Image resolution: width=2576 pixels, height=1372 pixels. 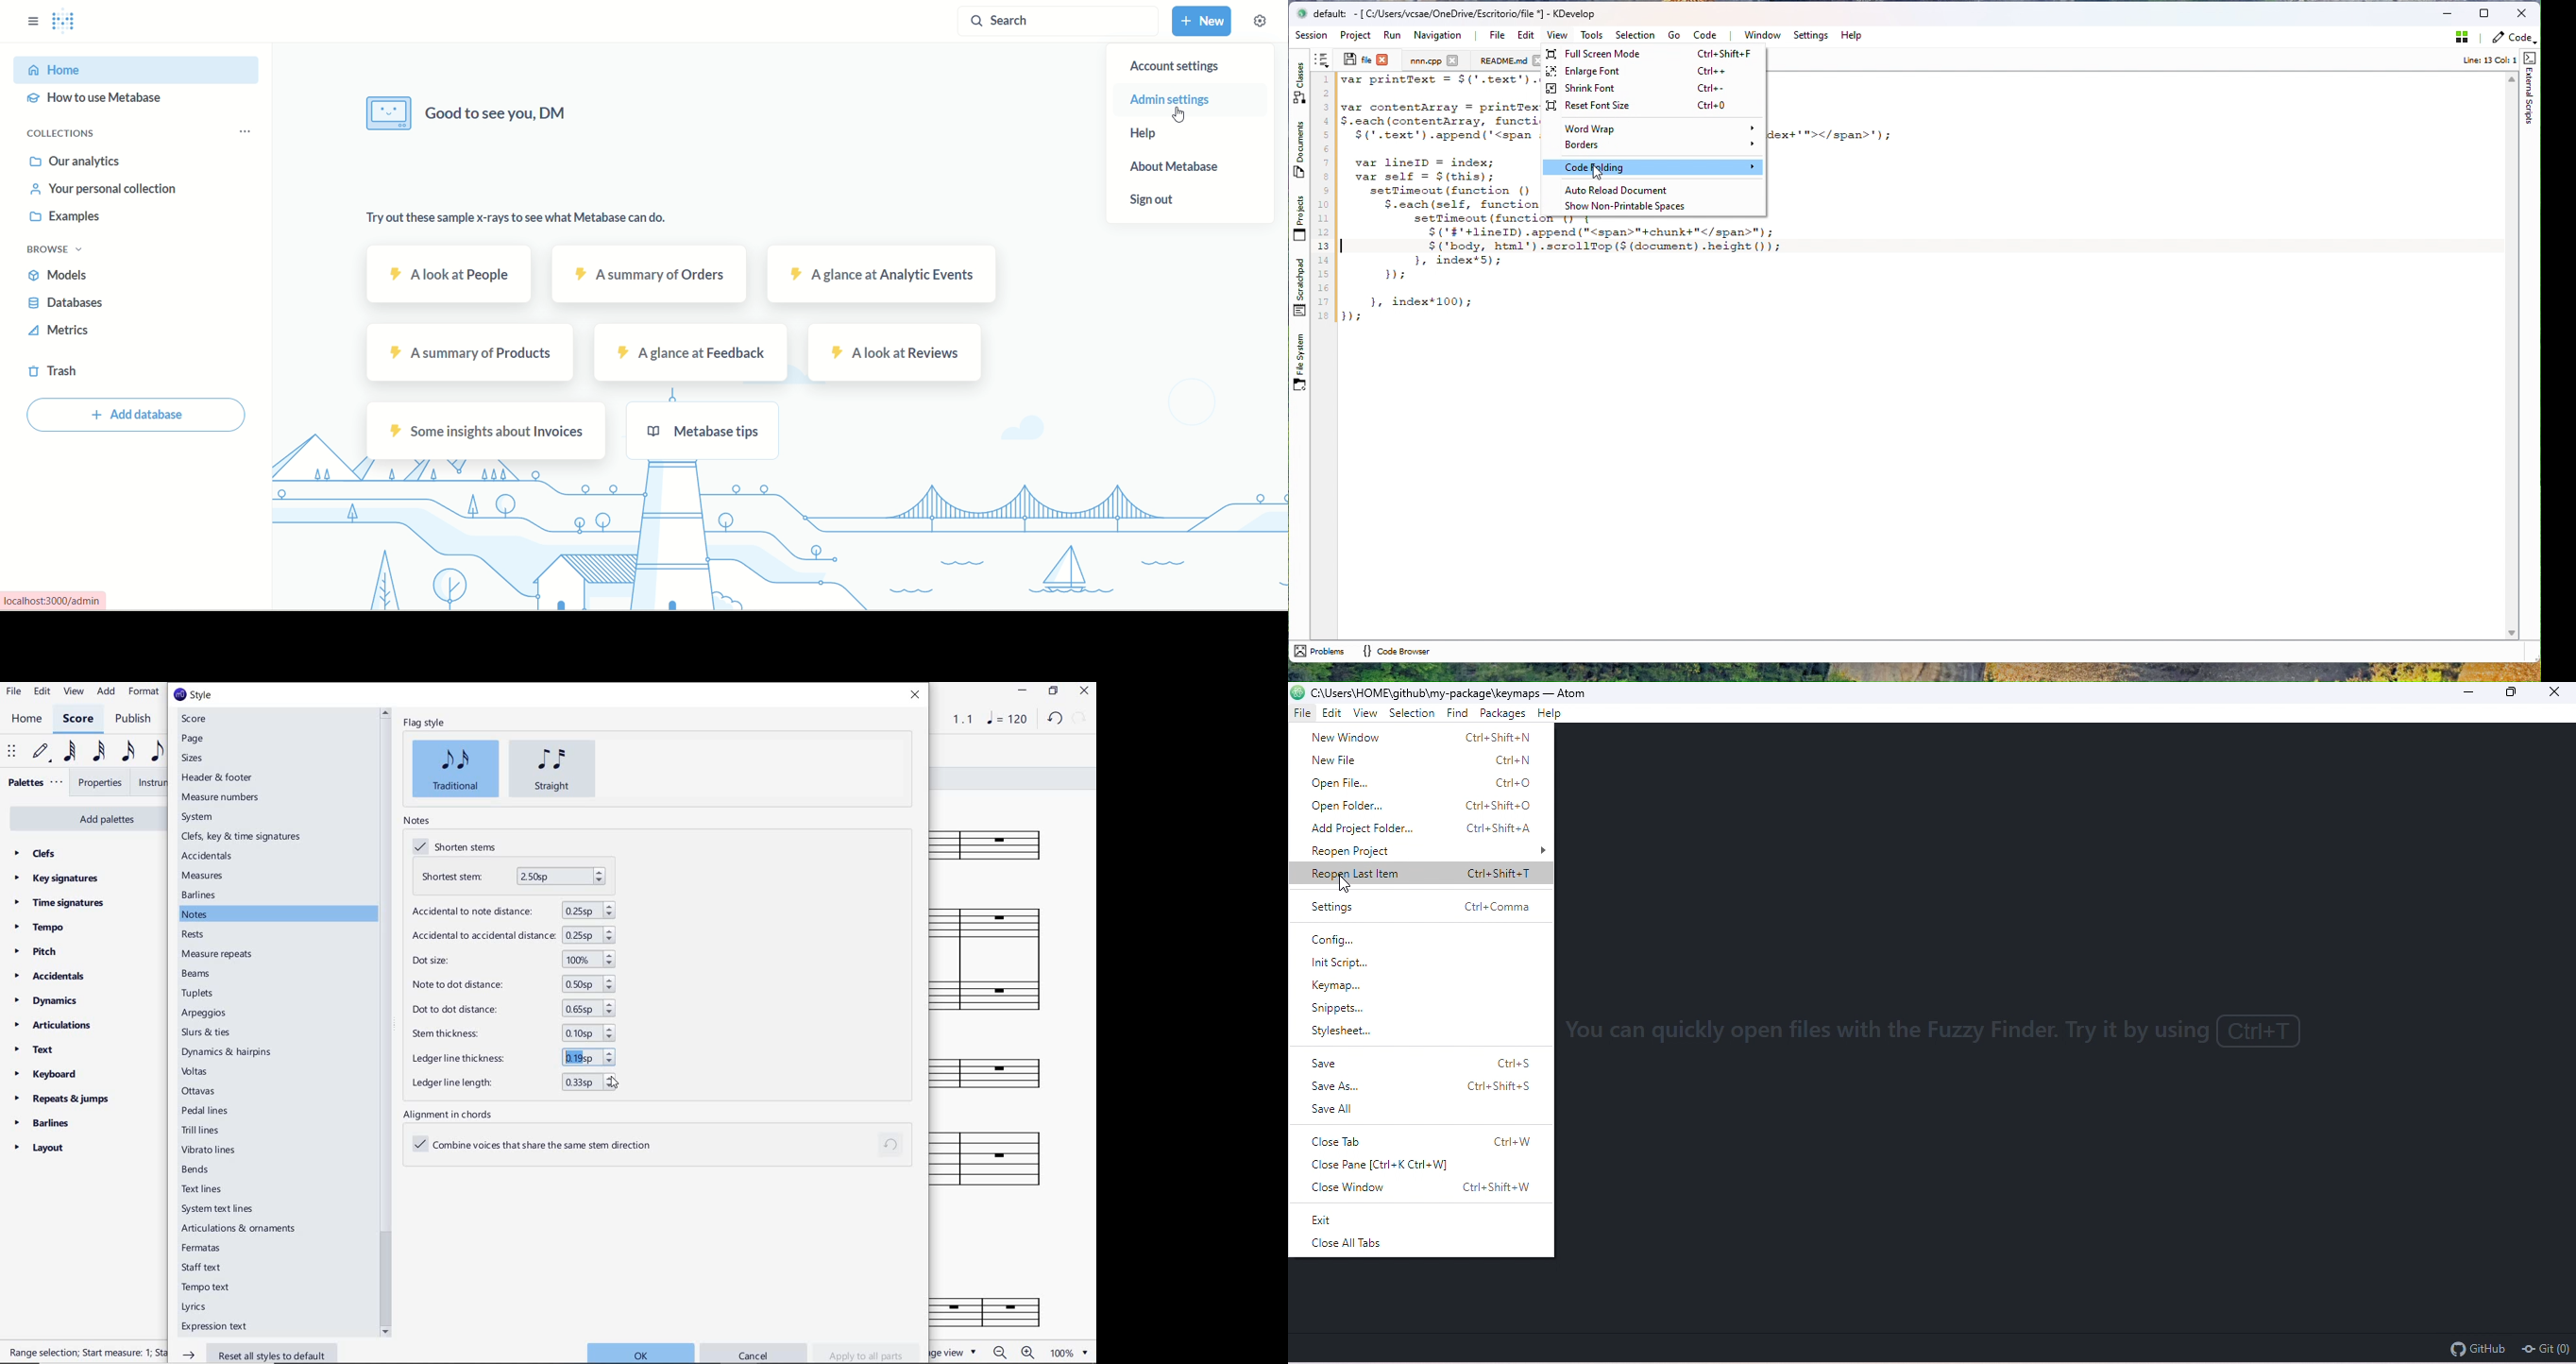 I want to click on reset all styles to default, so click(x=257, y=1354).